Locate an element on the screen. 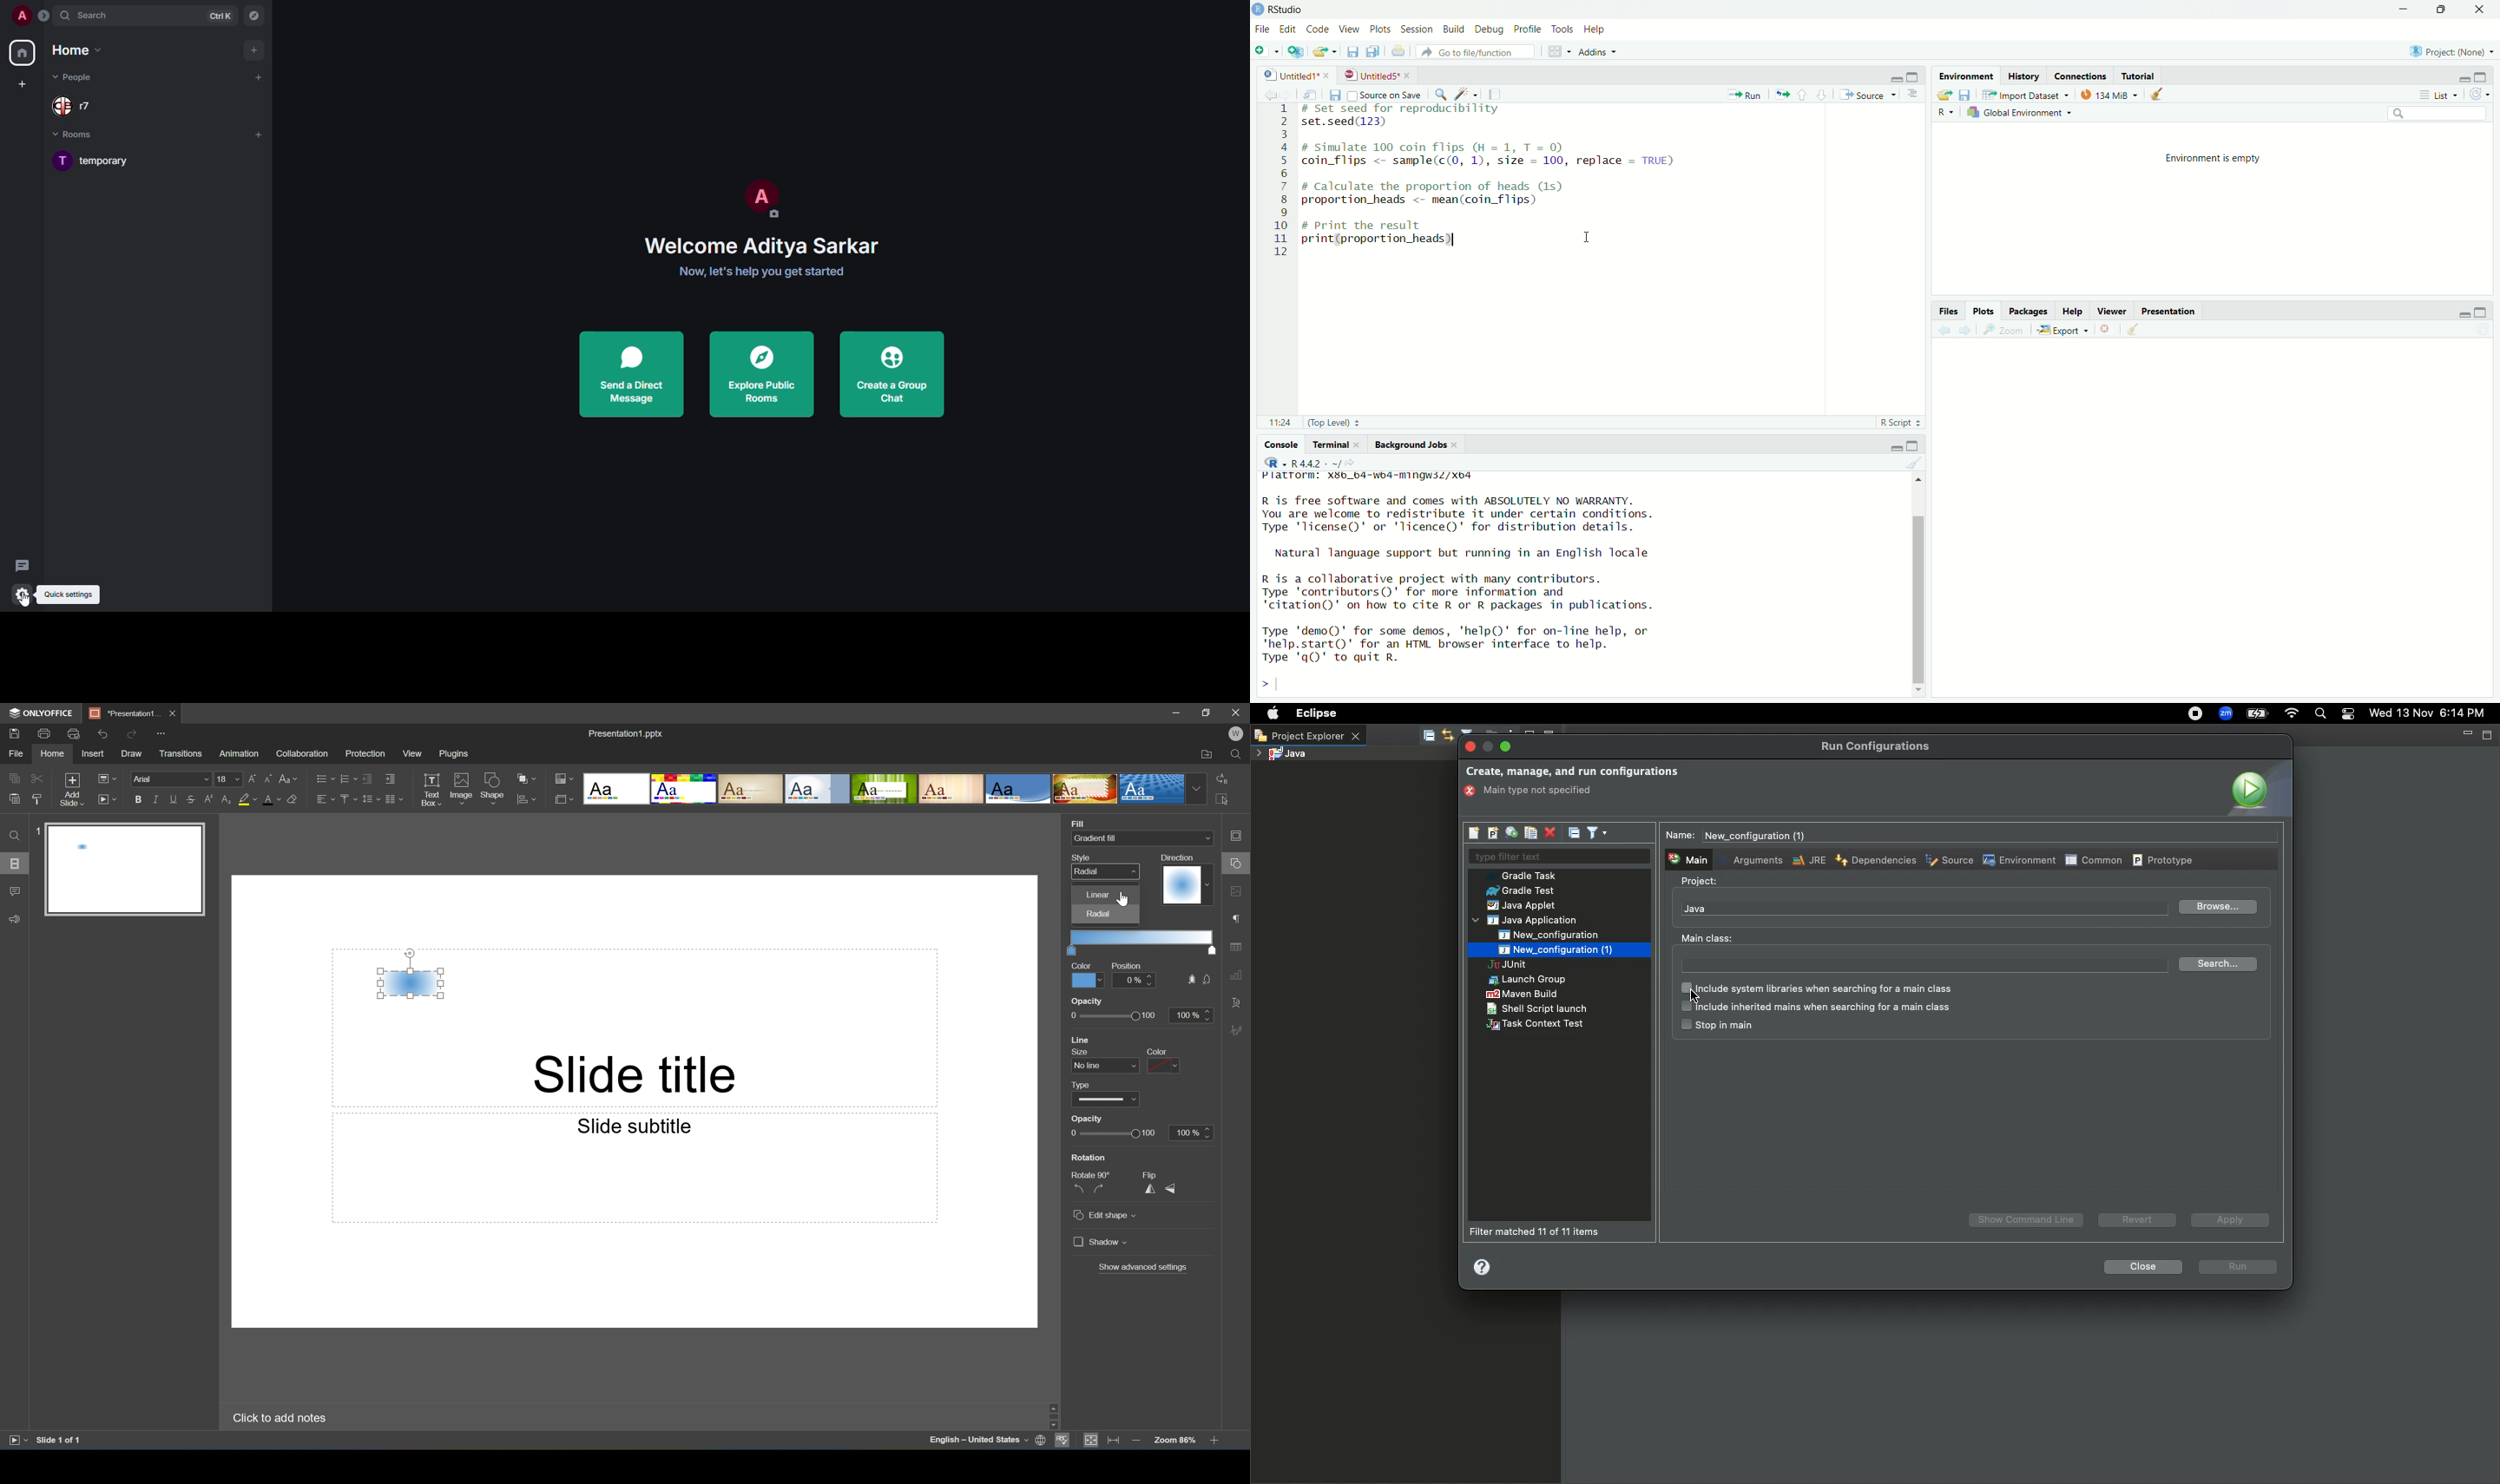 The image size is (2520, 1484). 12:1 is located at coordinates (1279, 423).